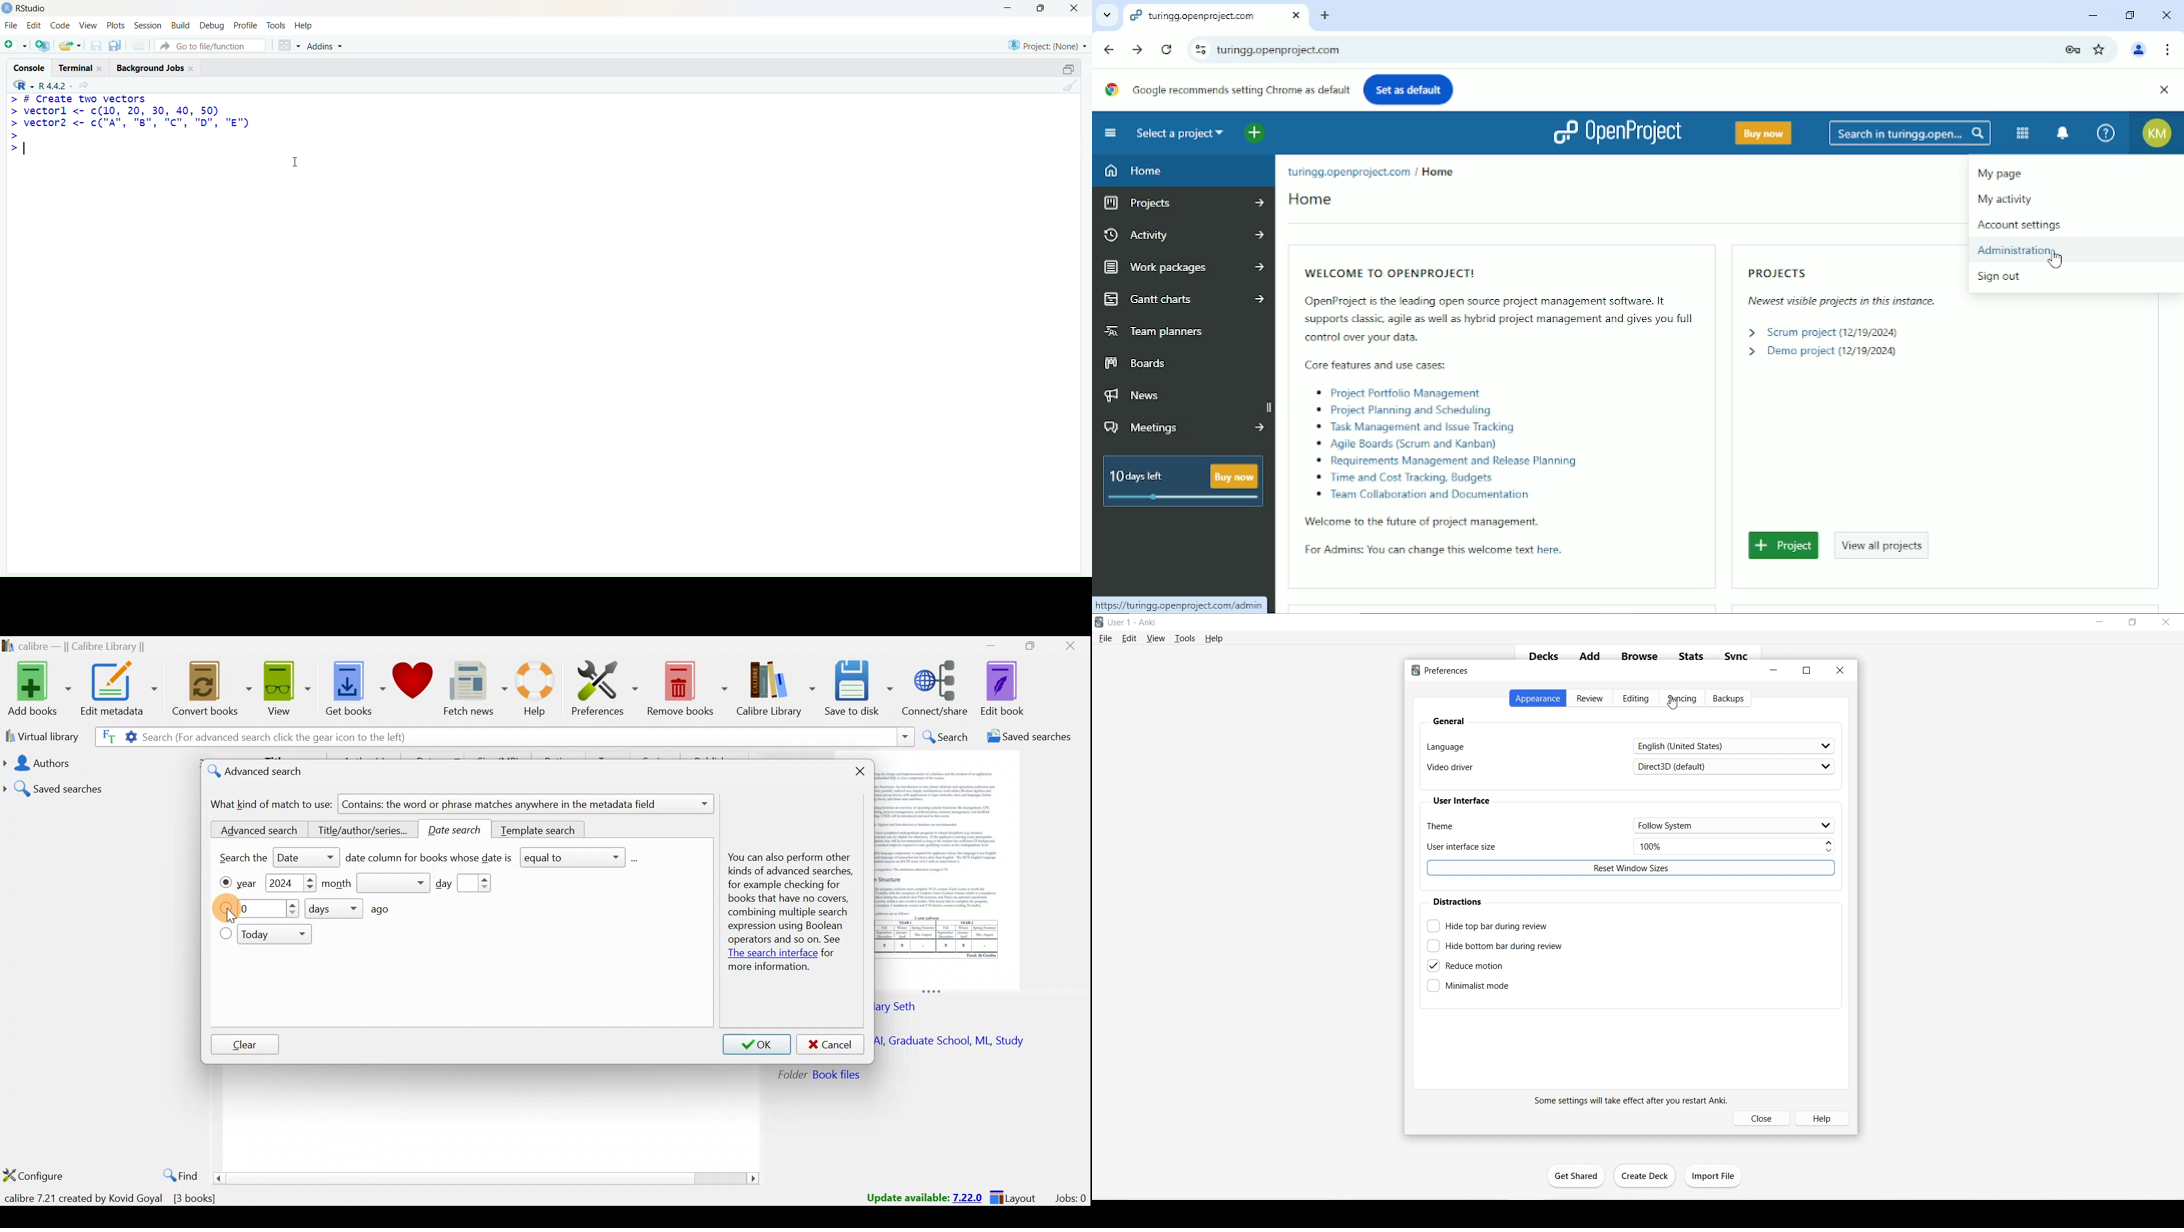 Image resolution: width=2184 pixels, height=1232 pixels. I want to click on Cancel, so click(831, 1045).